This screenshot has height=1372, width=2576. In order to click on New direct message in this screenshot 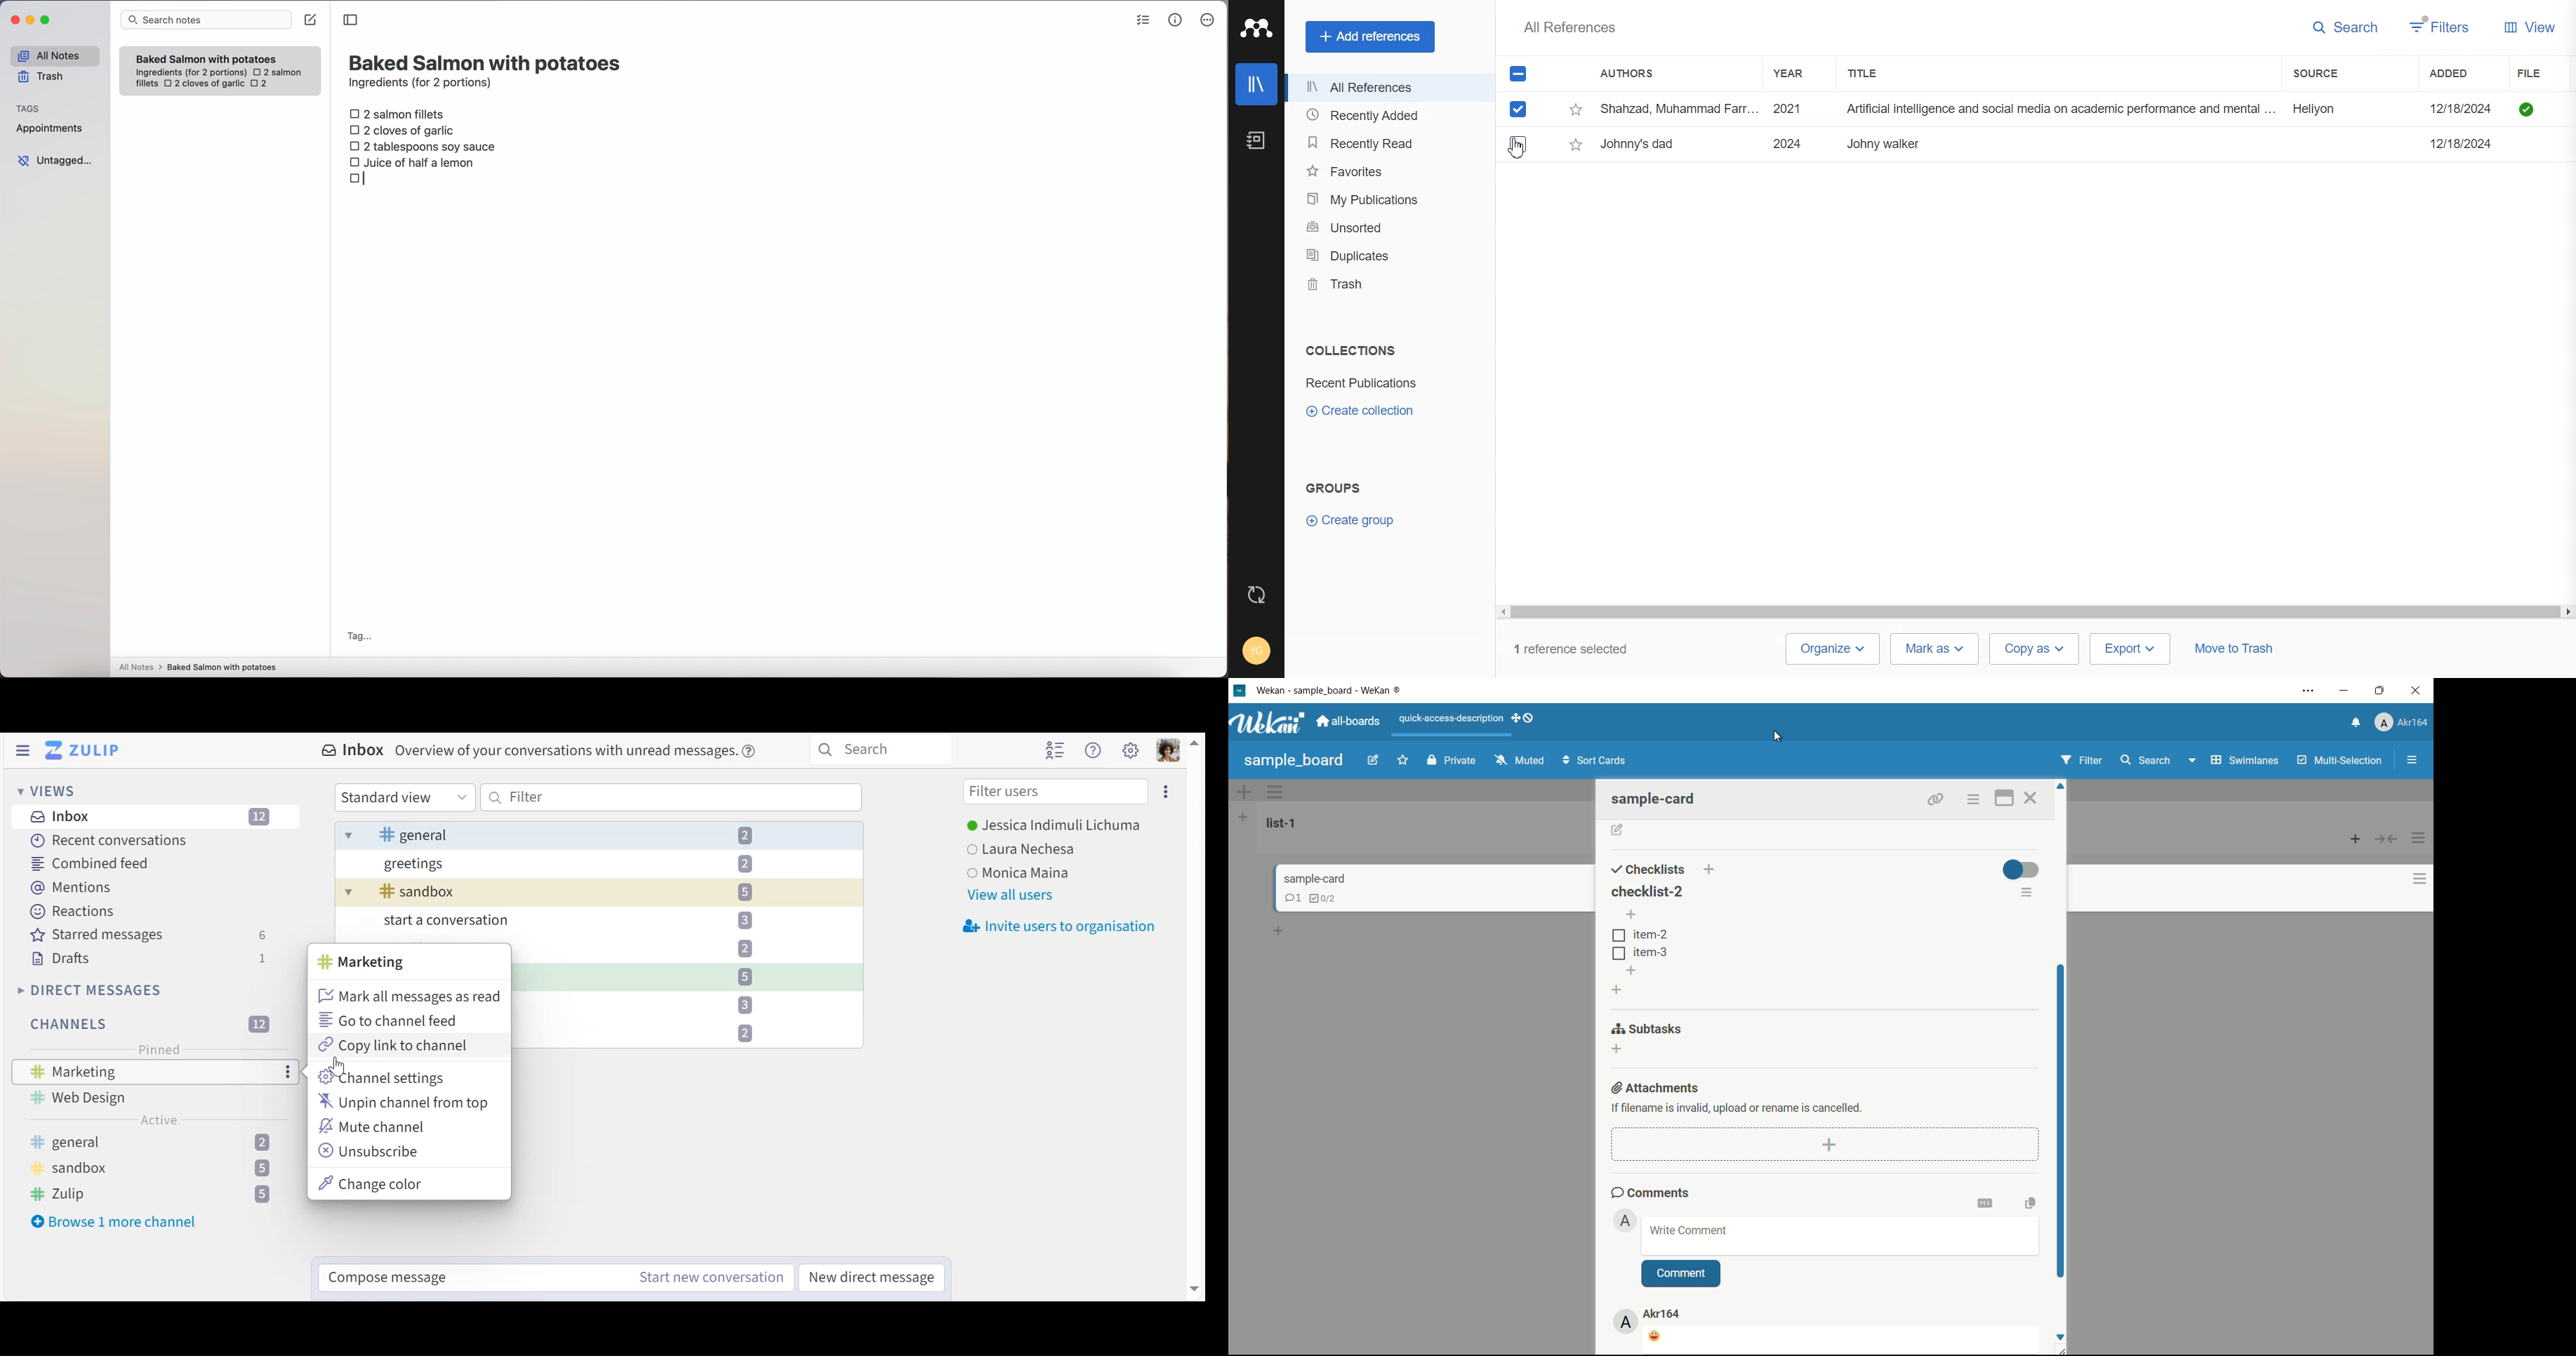, I will do `click(875, 1277)`.